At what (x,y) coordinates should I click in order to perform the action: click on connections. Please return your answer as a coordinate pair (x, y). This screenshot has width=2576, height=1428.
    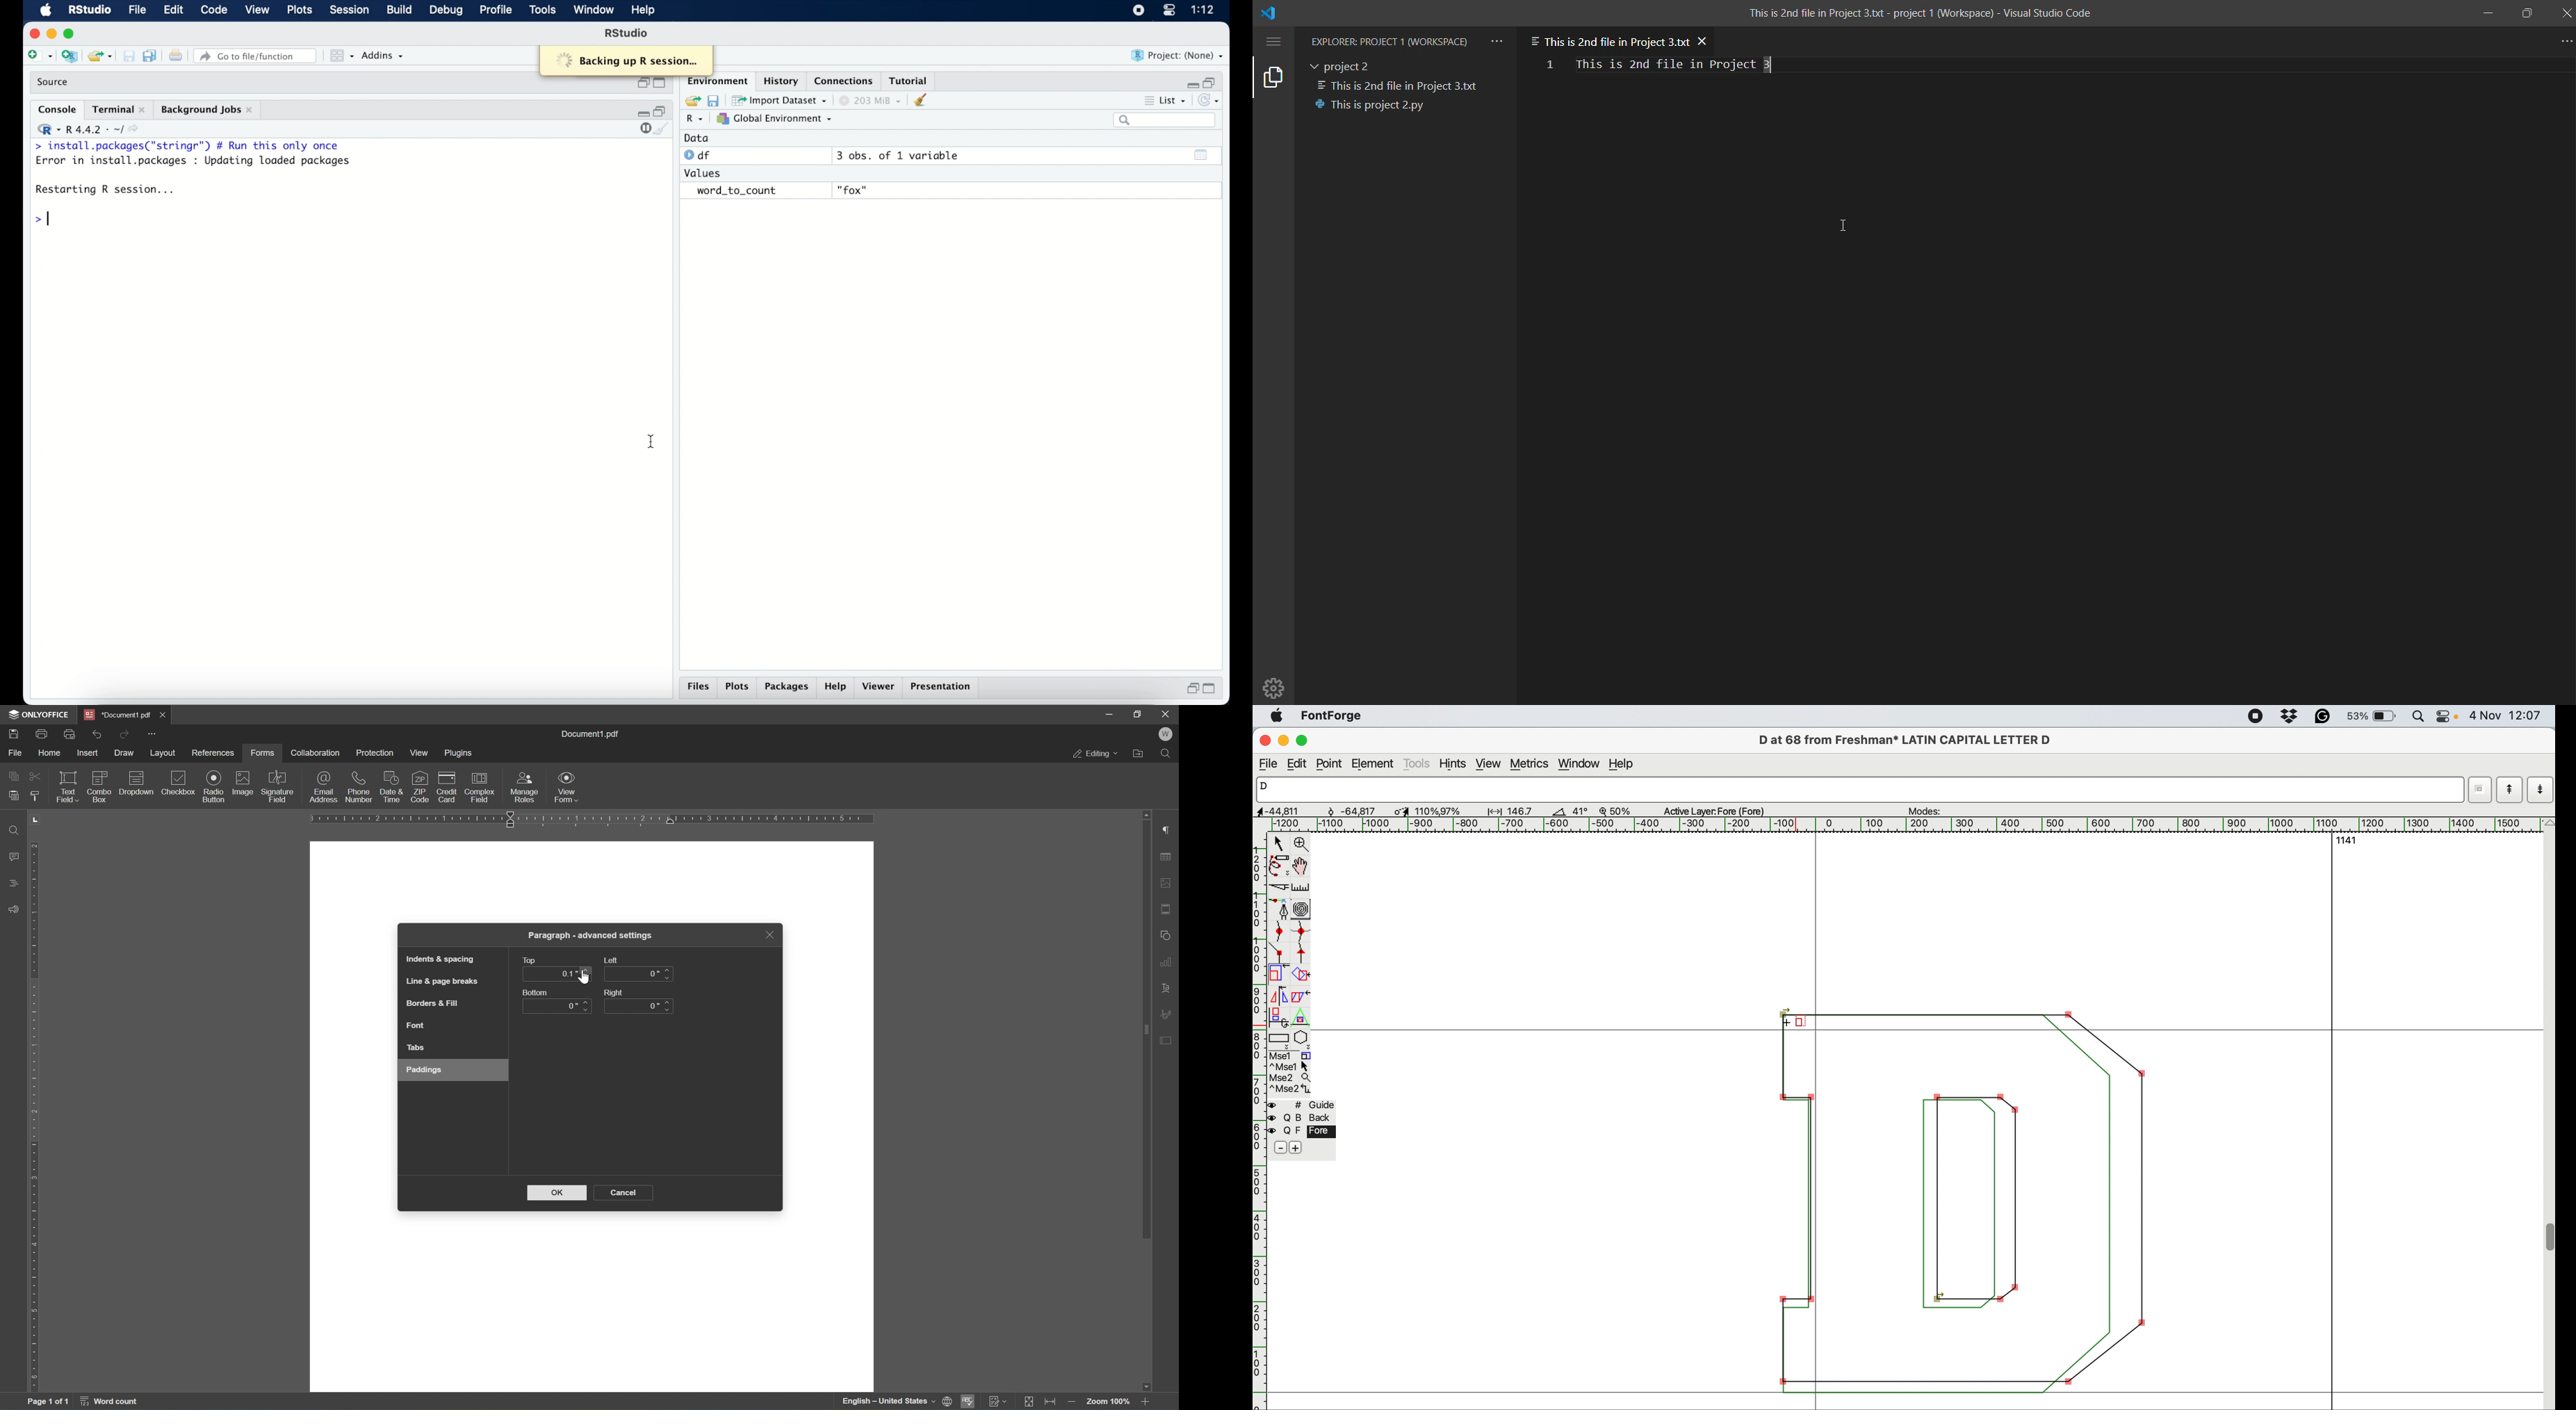
    Looking at the image, I should click on (846, 80).